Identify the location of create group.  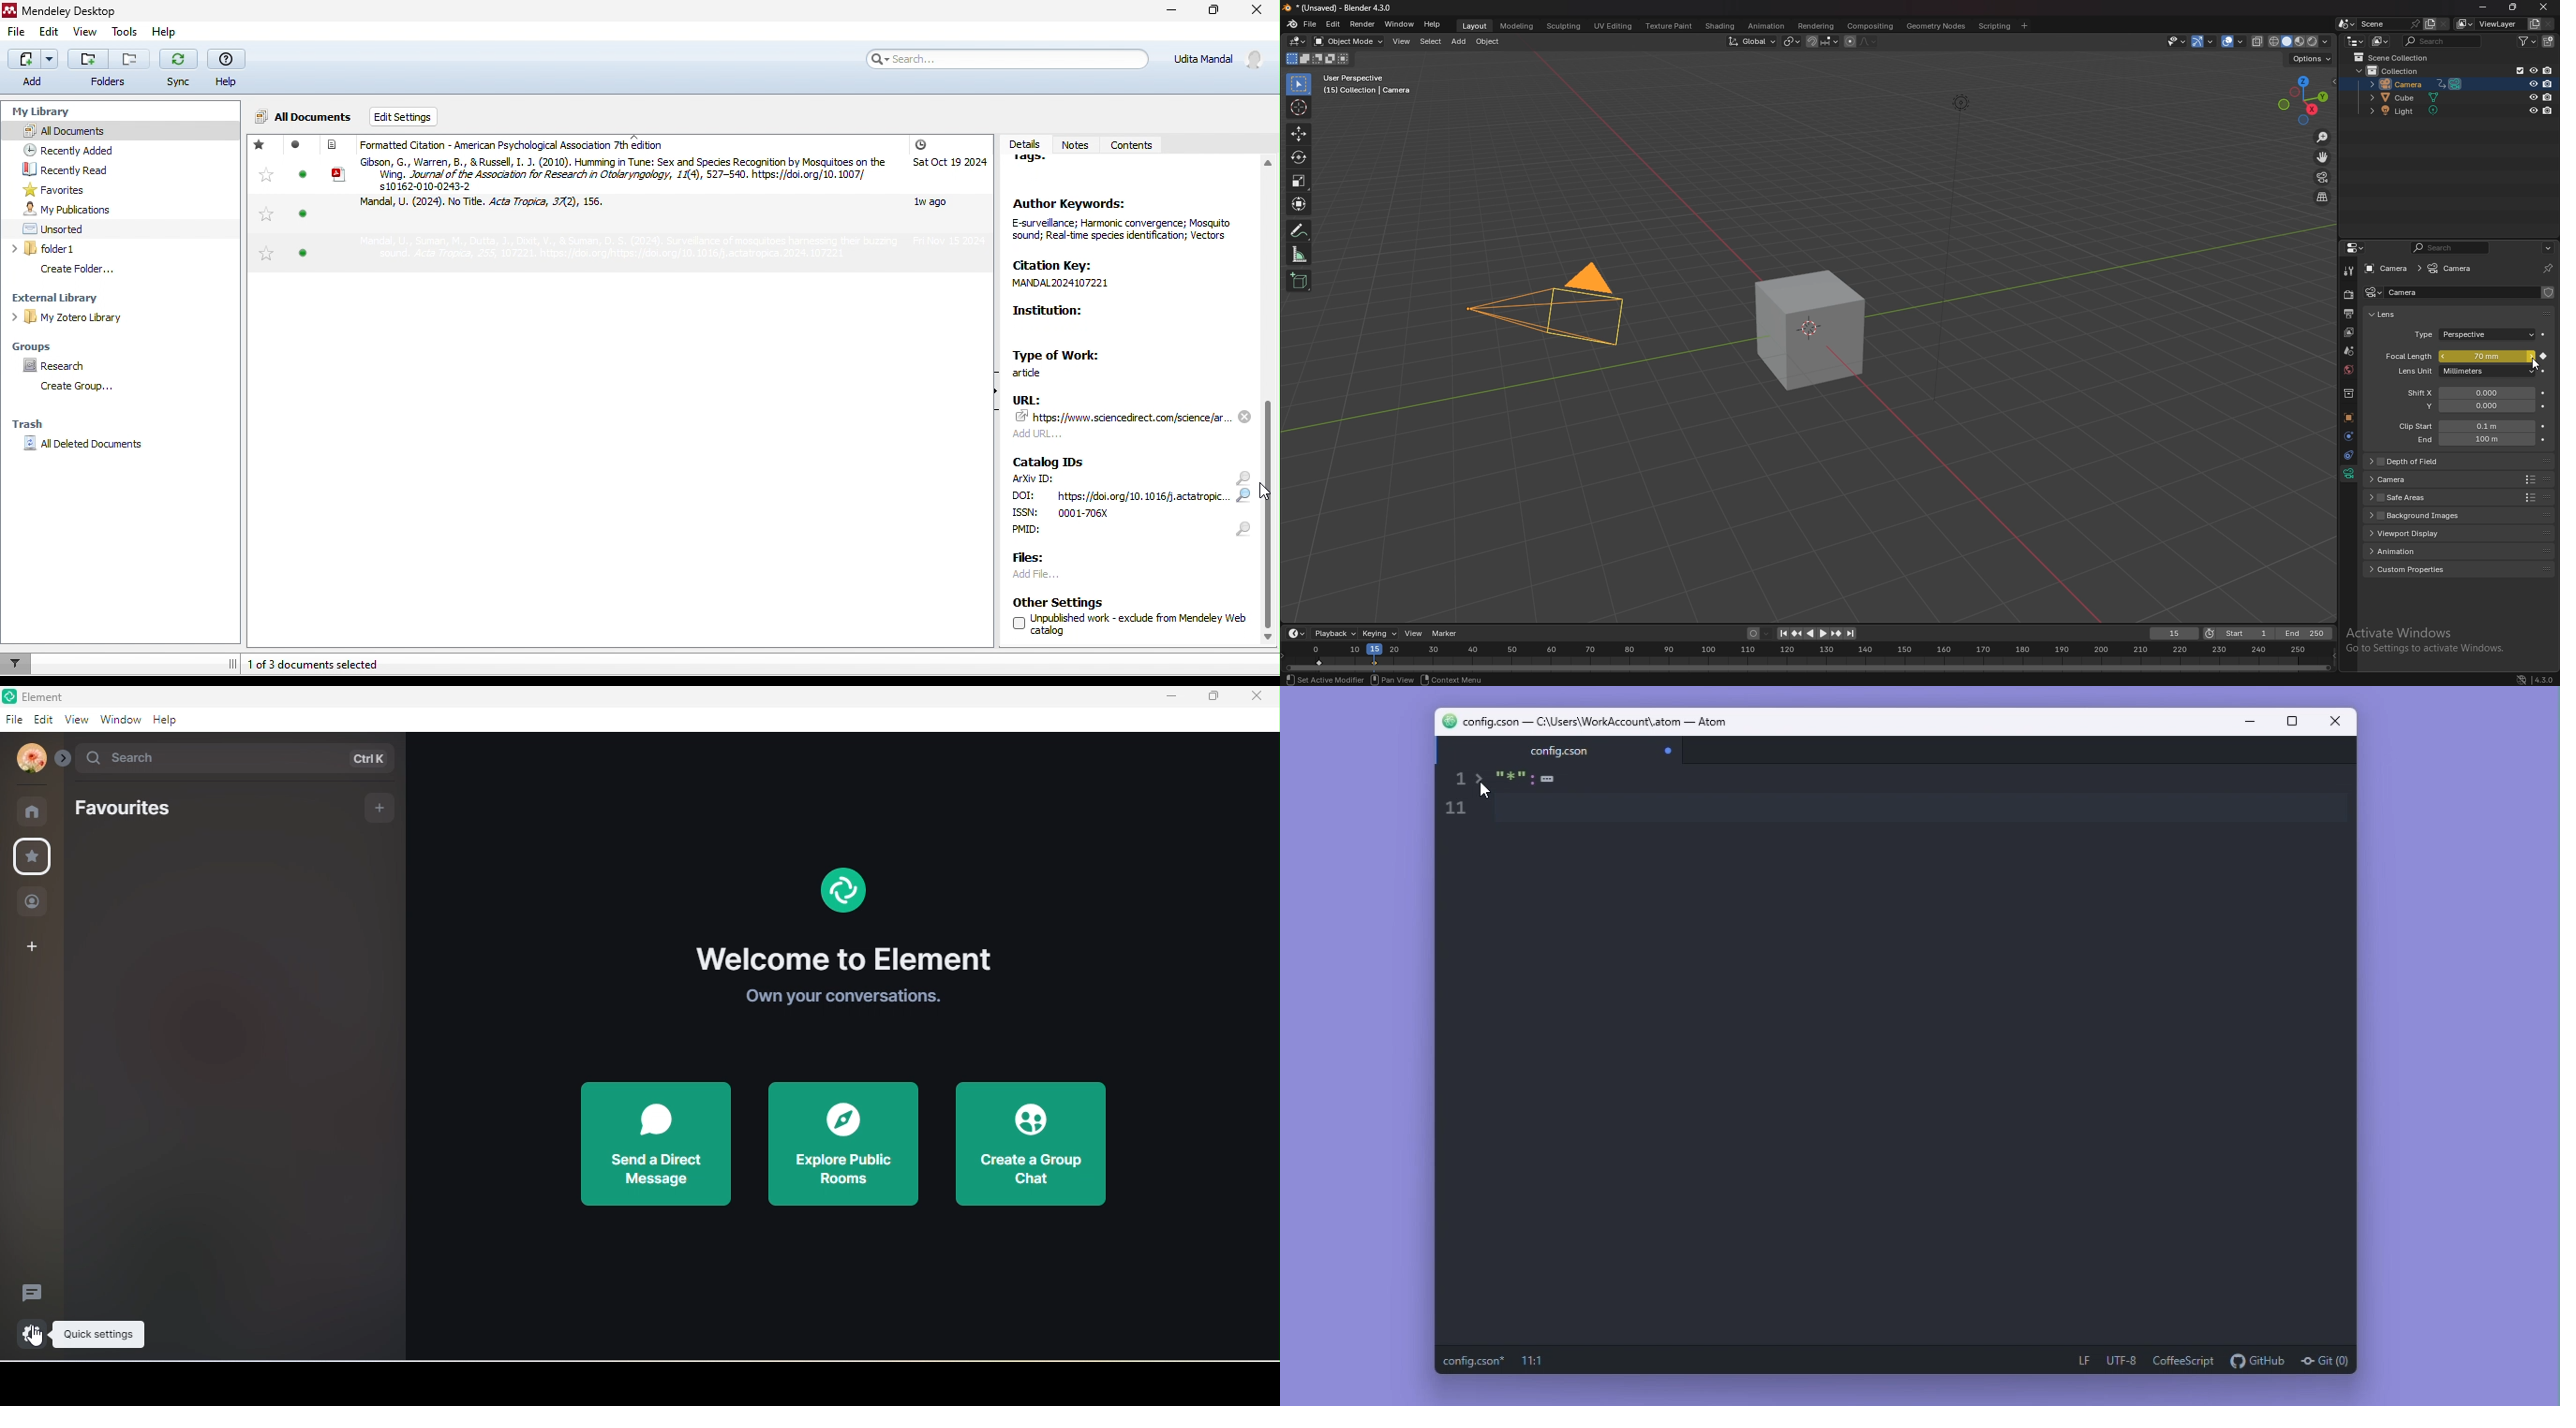
(81, 388).